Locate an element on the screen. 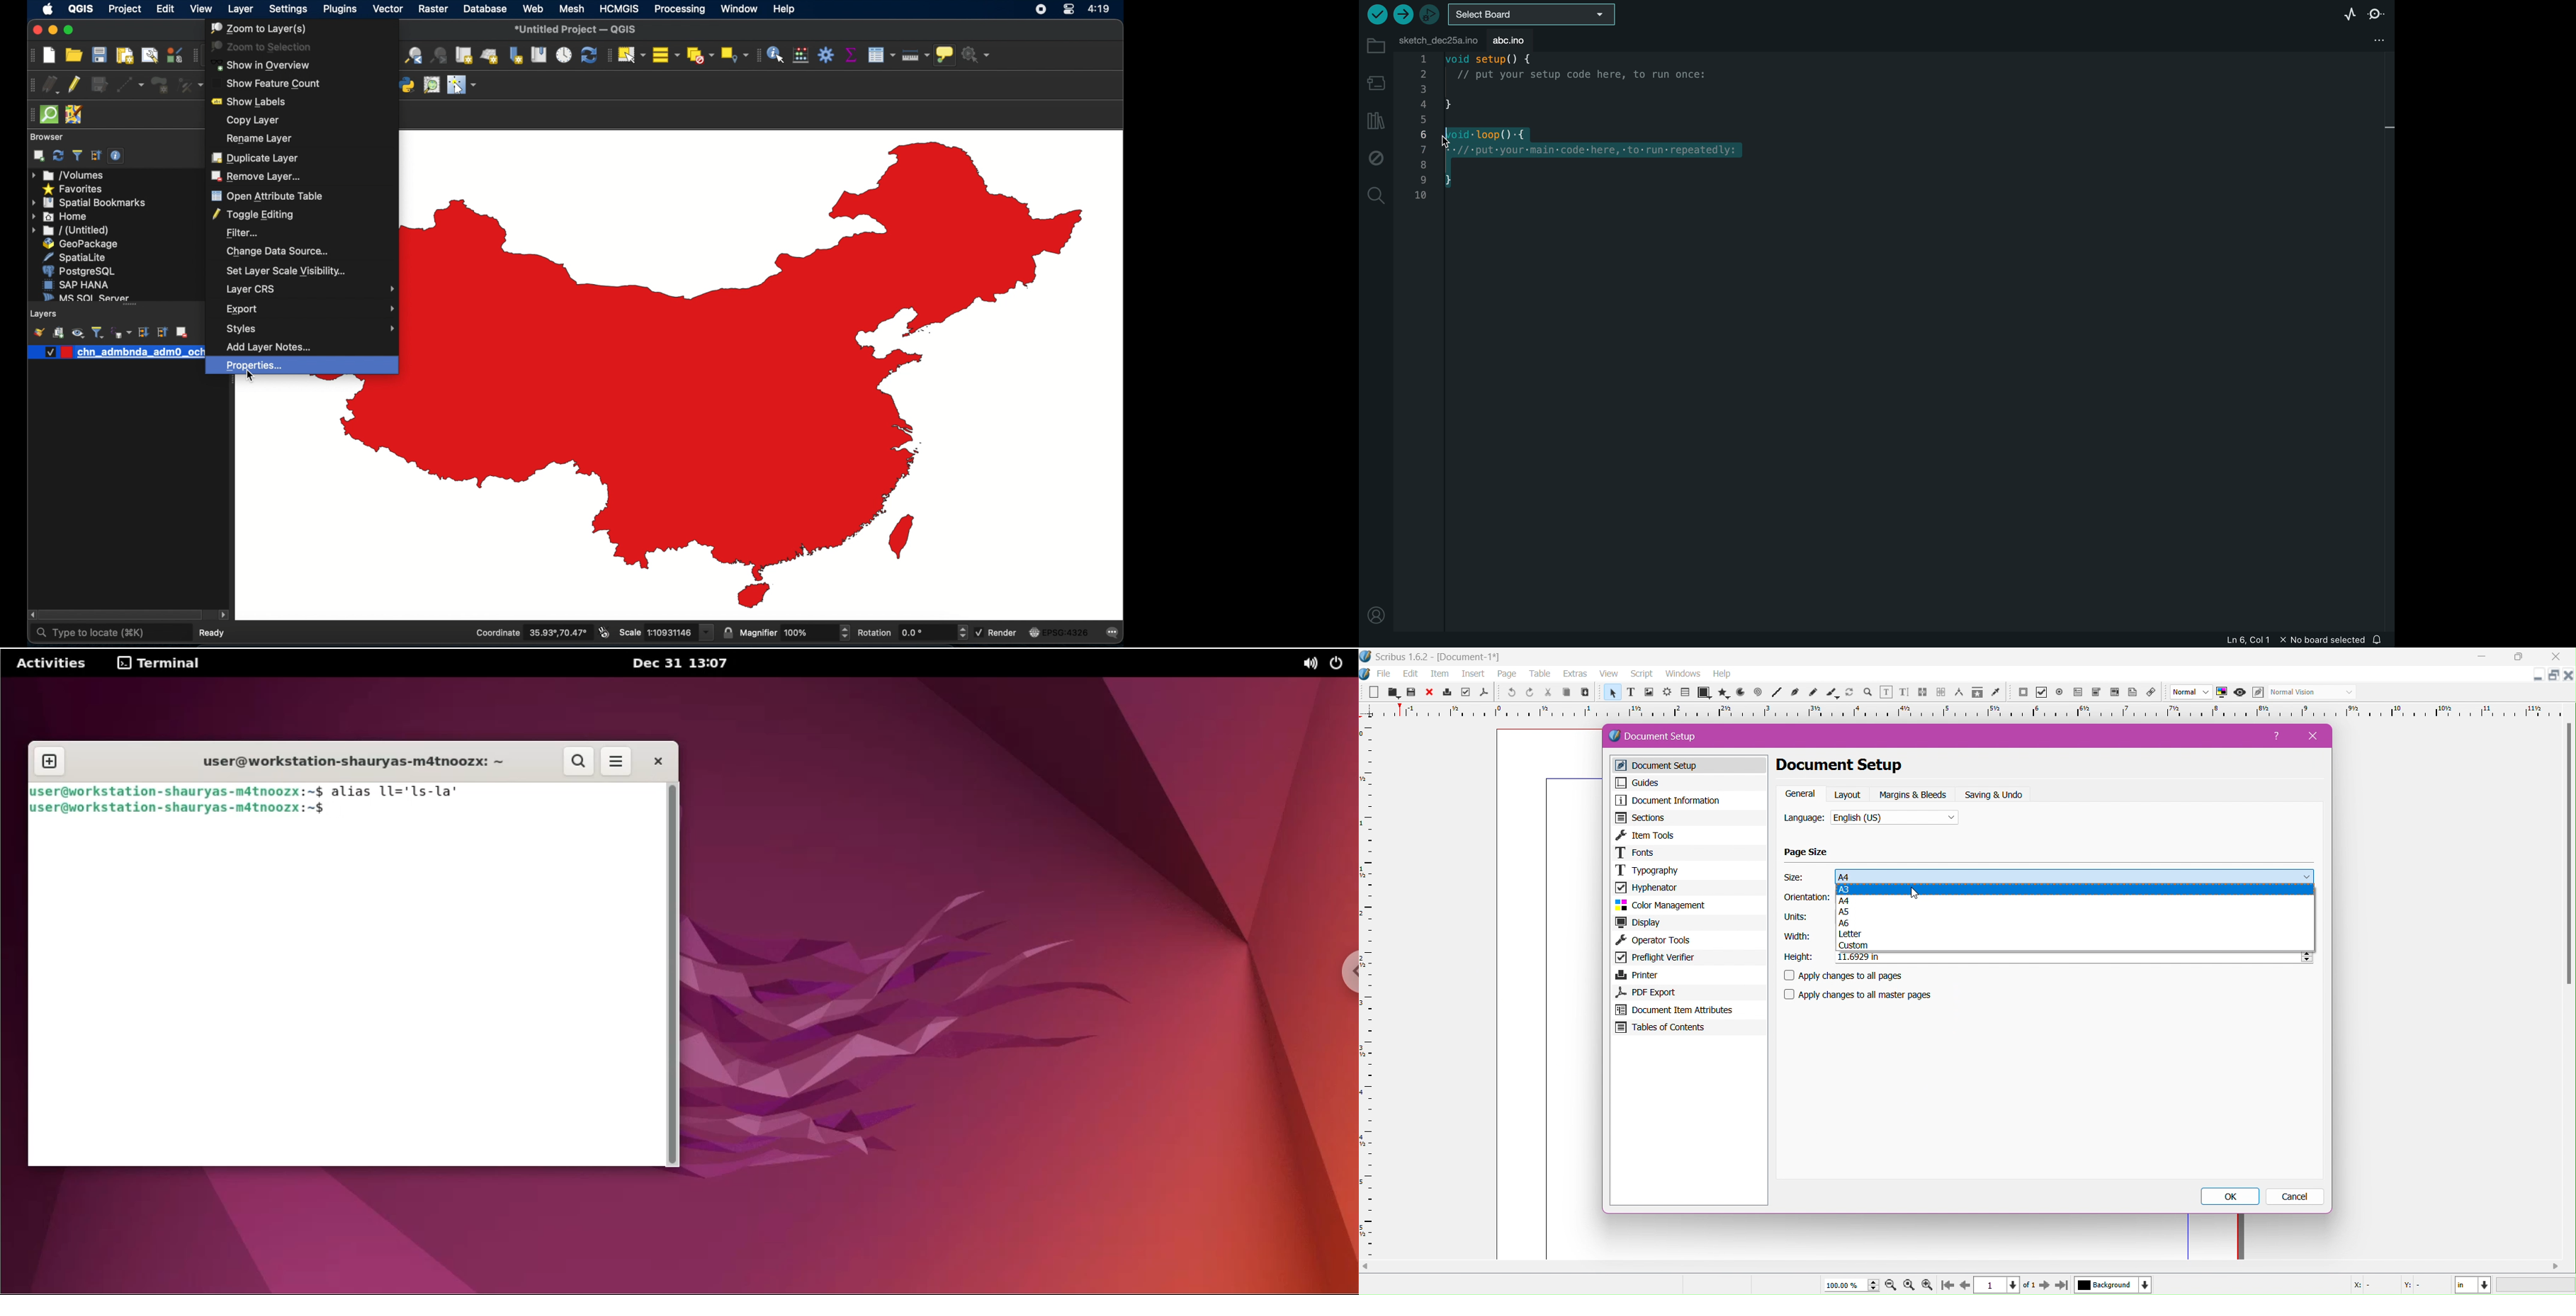  select is located at coordinates (1611, 694).